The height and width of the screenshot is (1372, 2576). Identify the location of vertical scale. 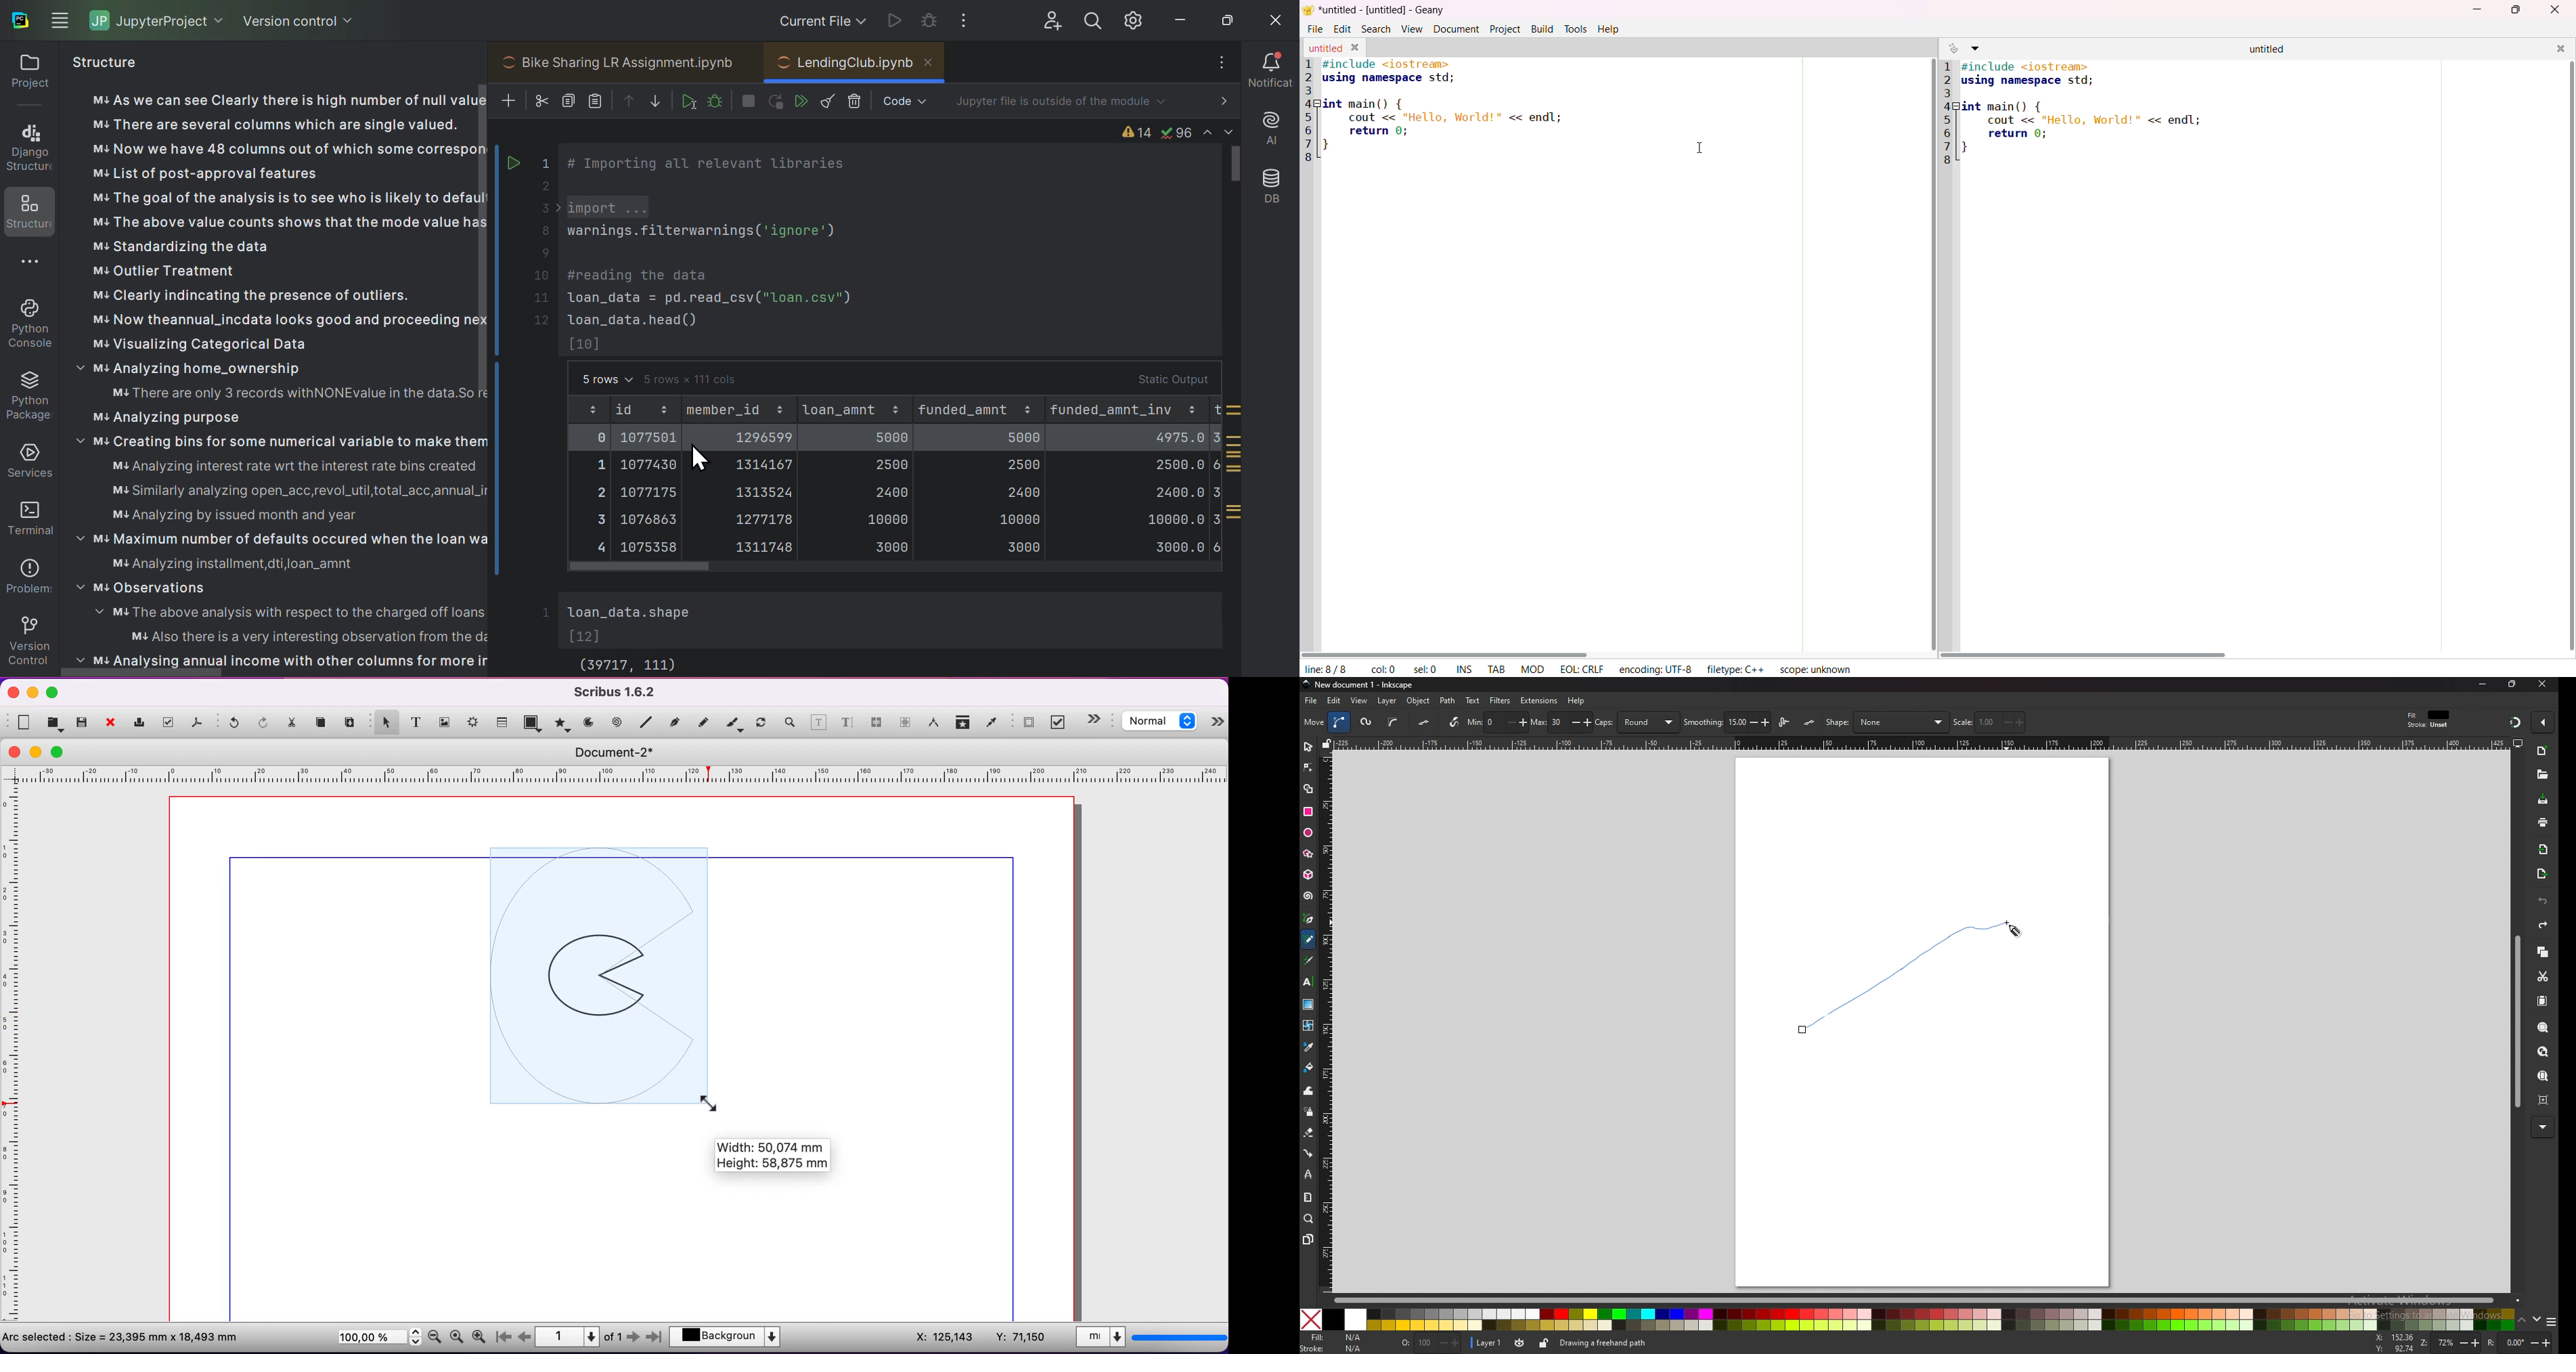
(1326, 1023).